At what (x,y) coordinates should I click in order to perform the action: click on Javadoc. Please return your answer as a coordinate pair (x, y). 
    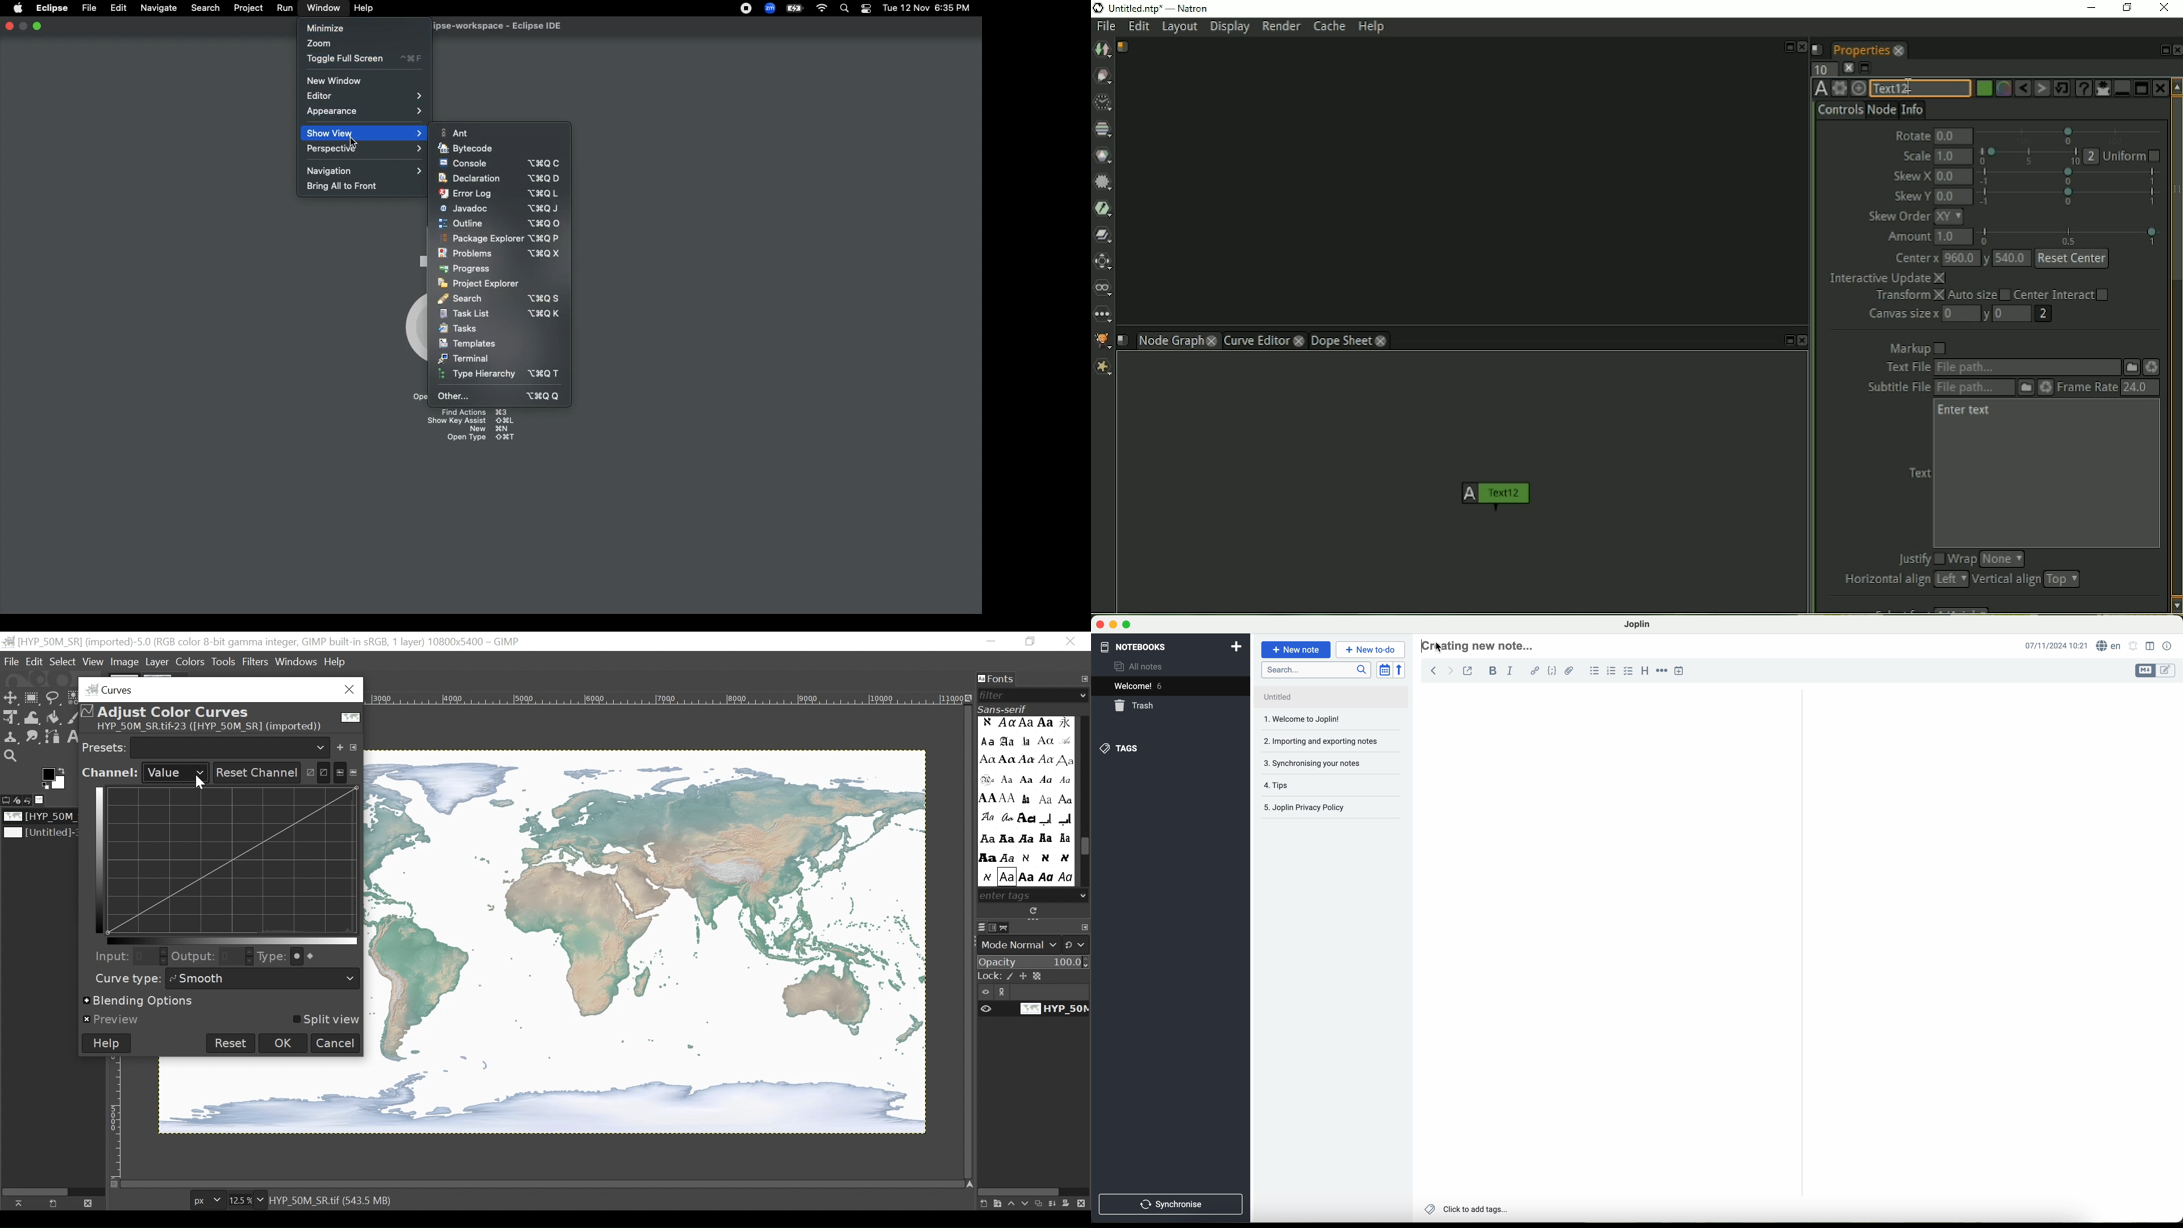
    Looking at the image, I should click on (499, 209).